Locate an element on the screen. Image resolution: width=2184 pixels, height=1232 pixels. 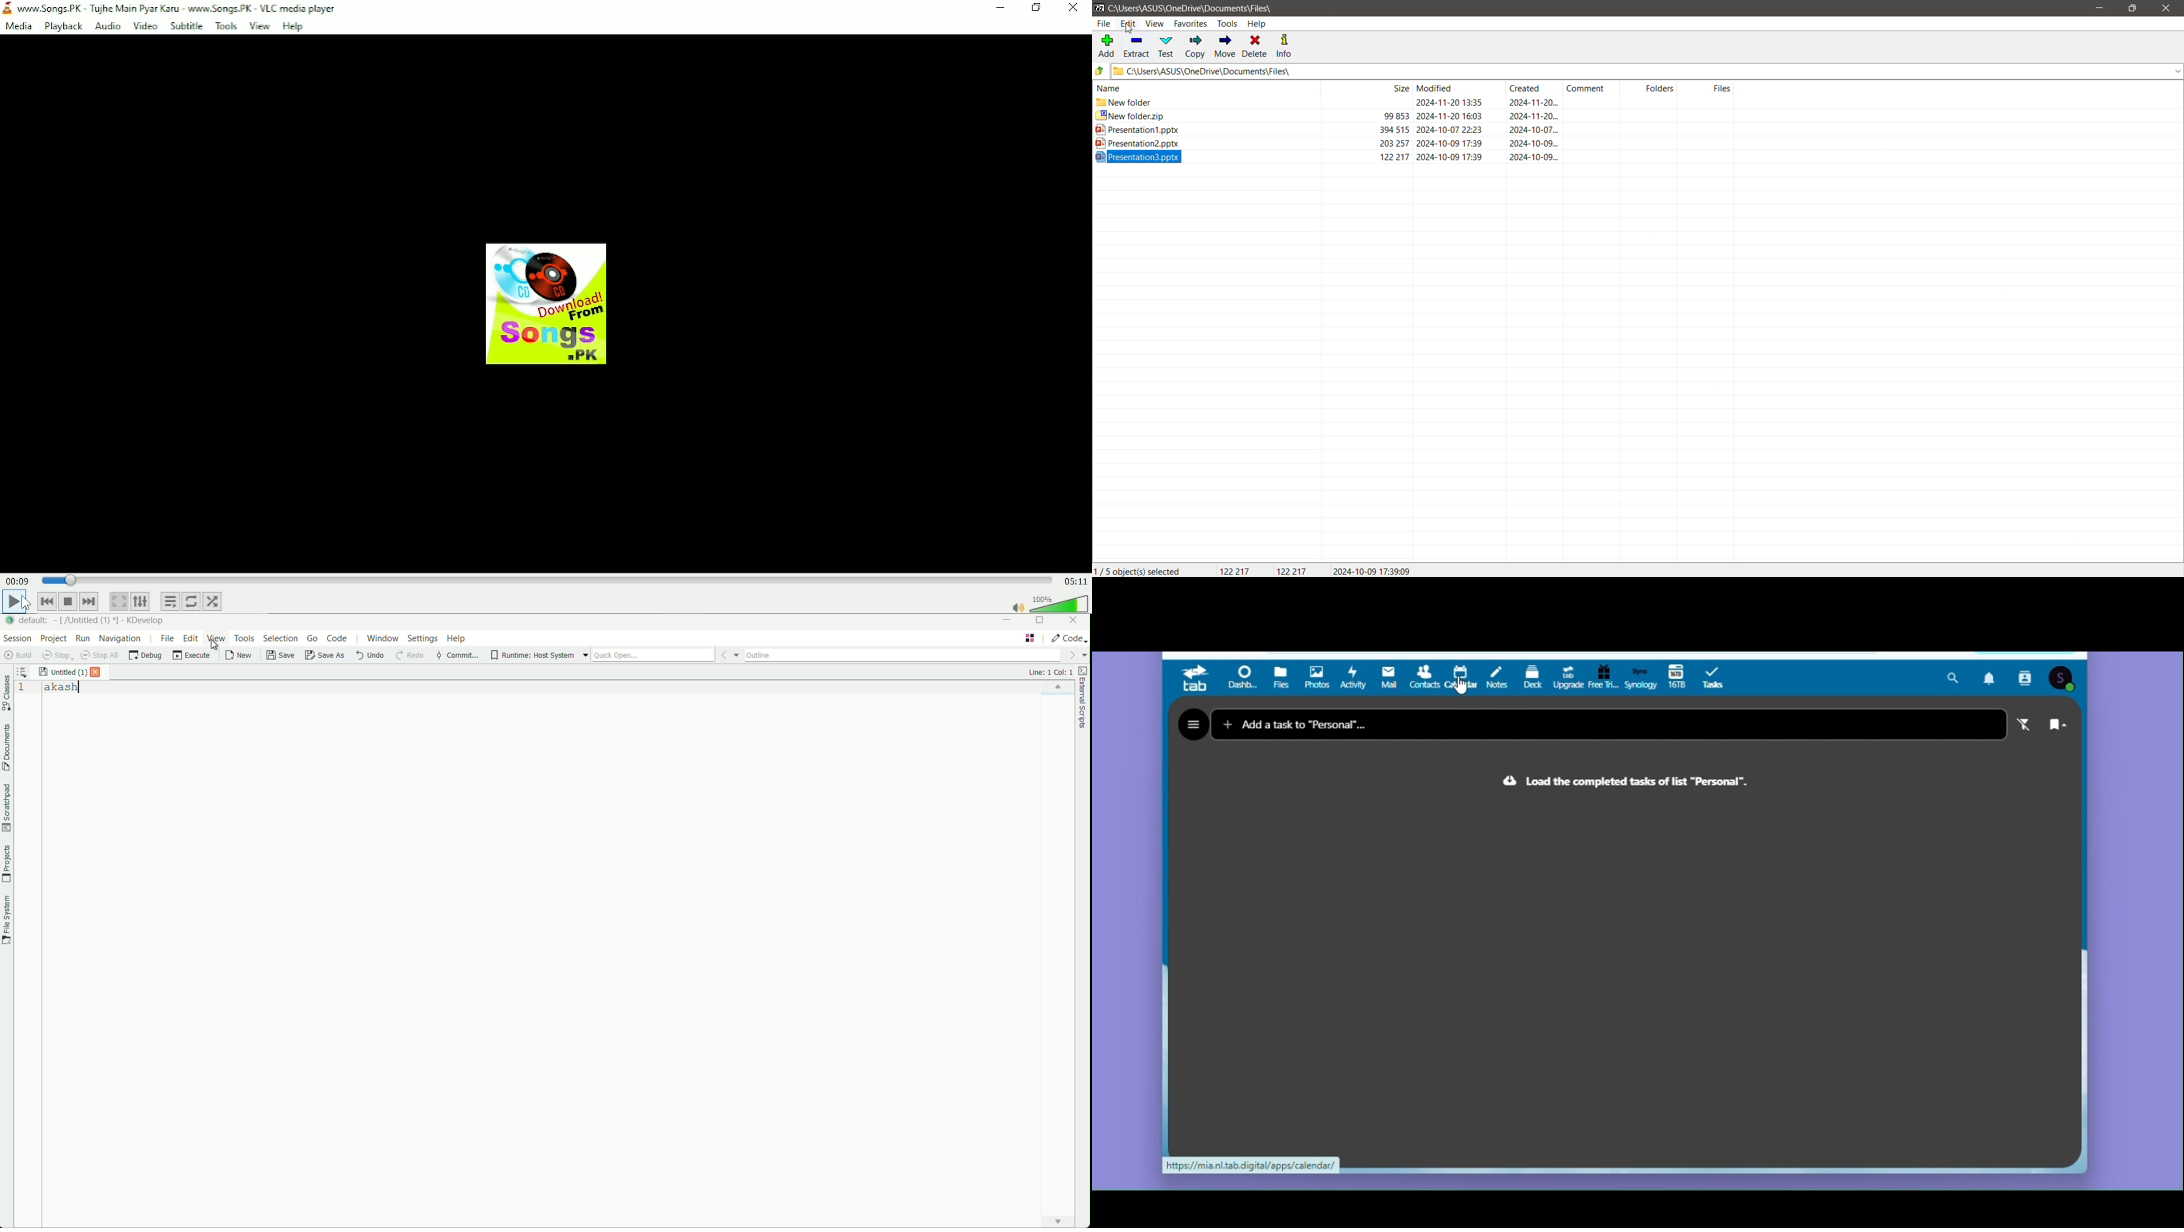
Restore is located at coordinates (998, 11).